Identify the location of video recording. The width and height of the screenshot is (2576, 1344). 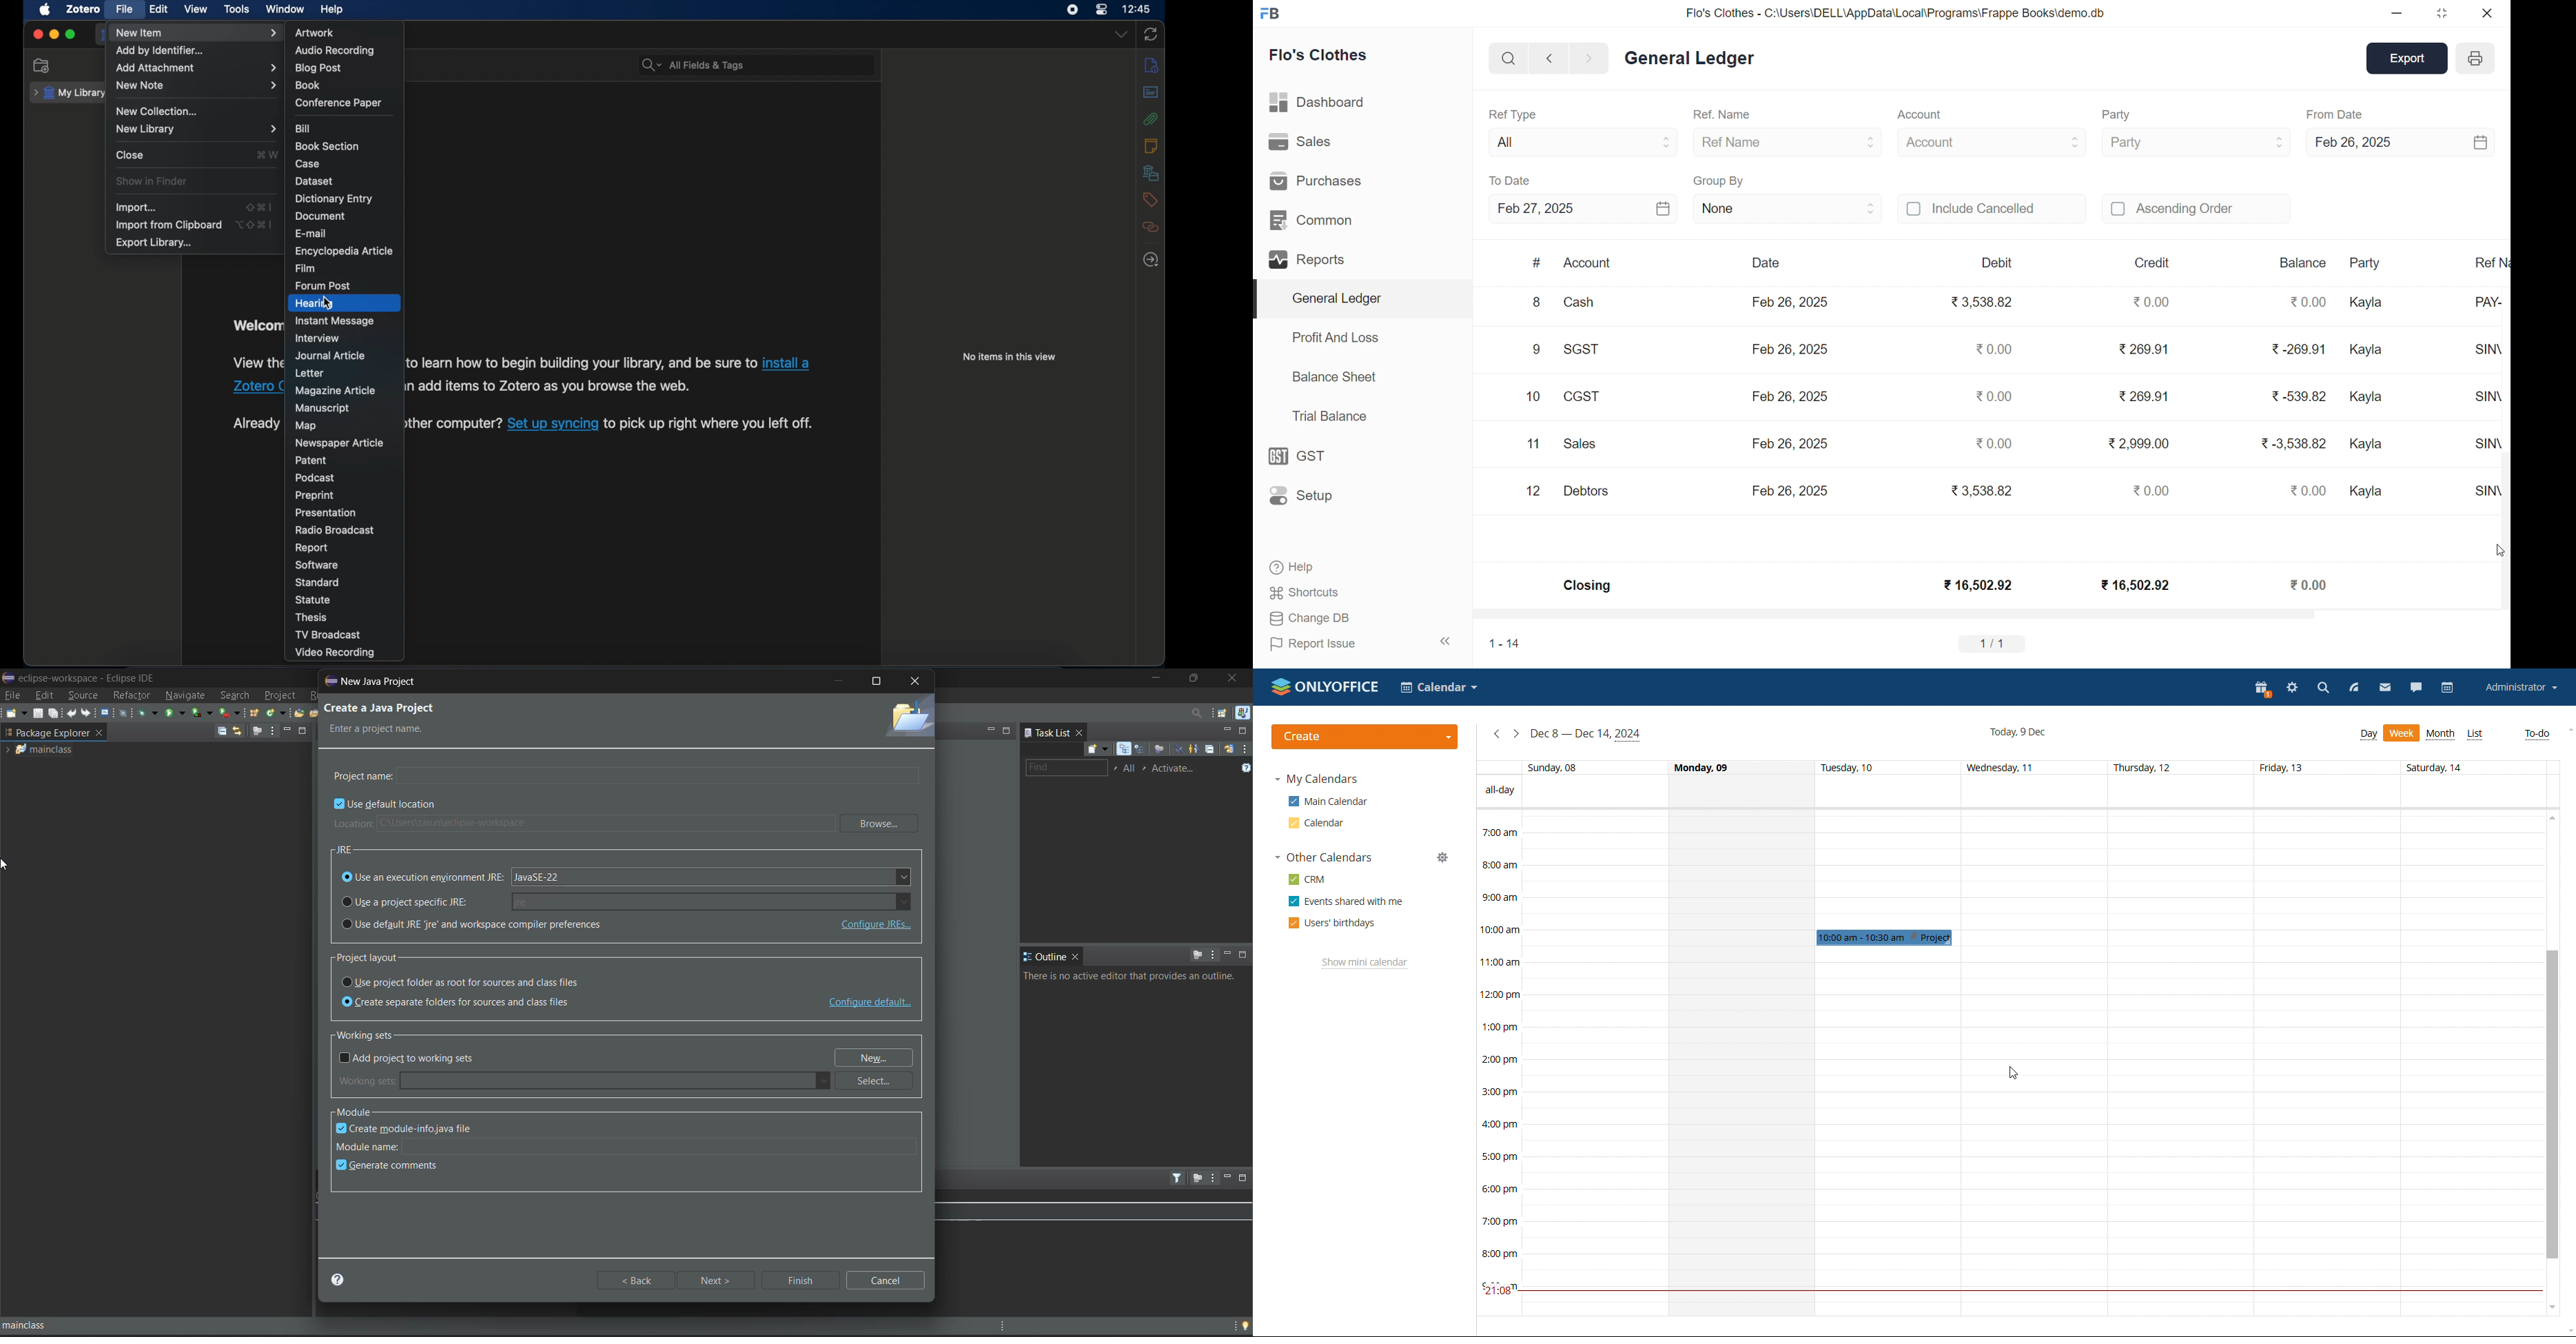
(334, 652).